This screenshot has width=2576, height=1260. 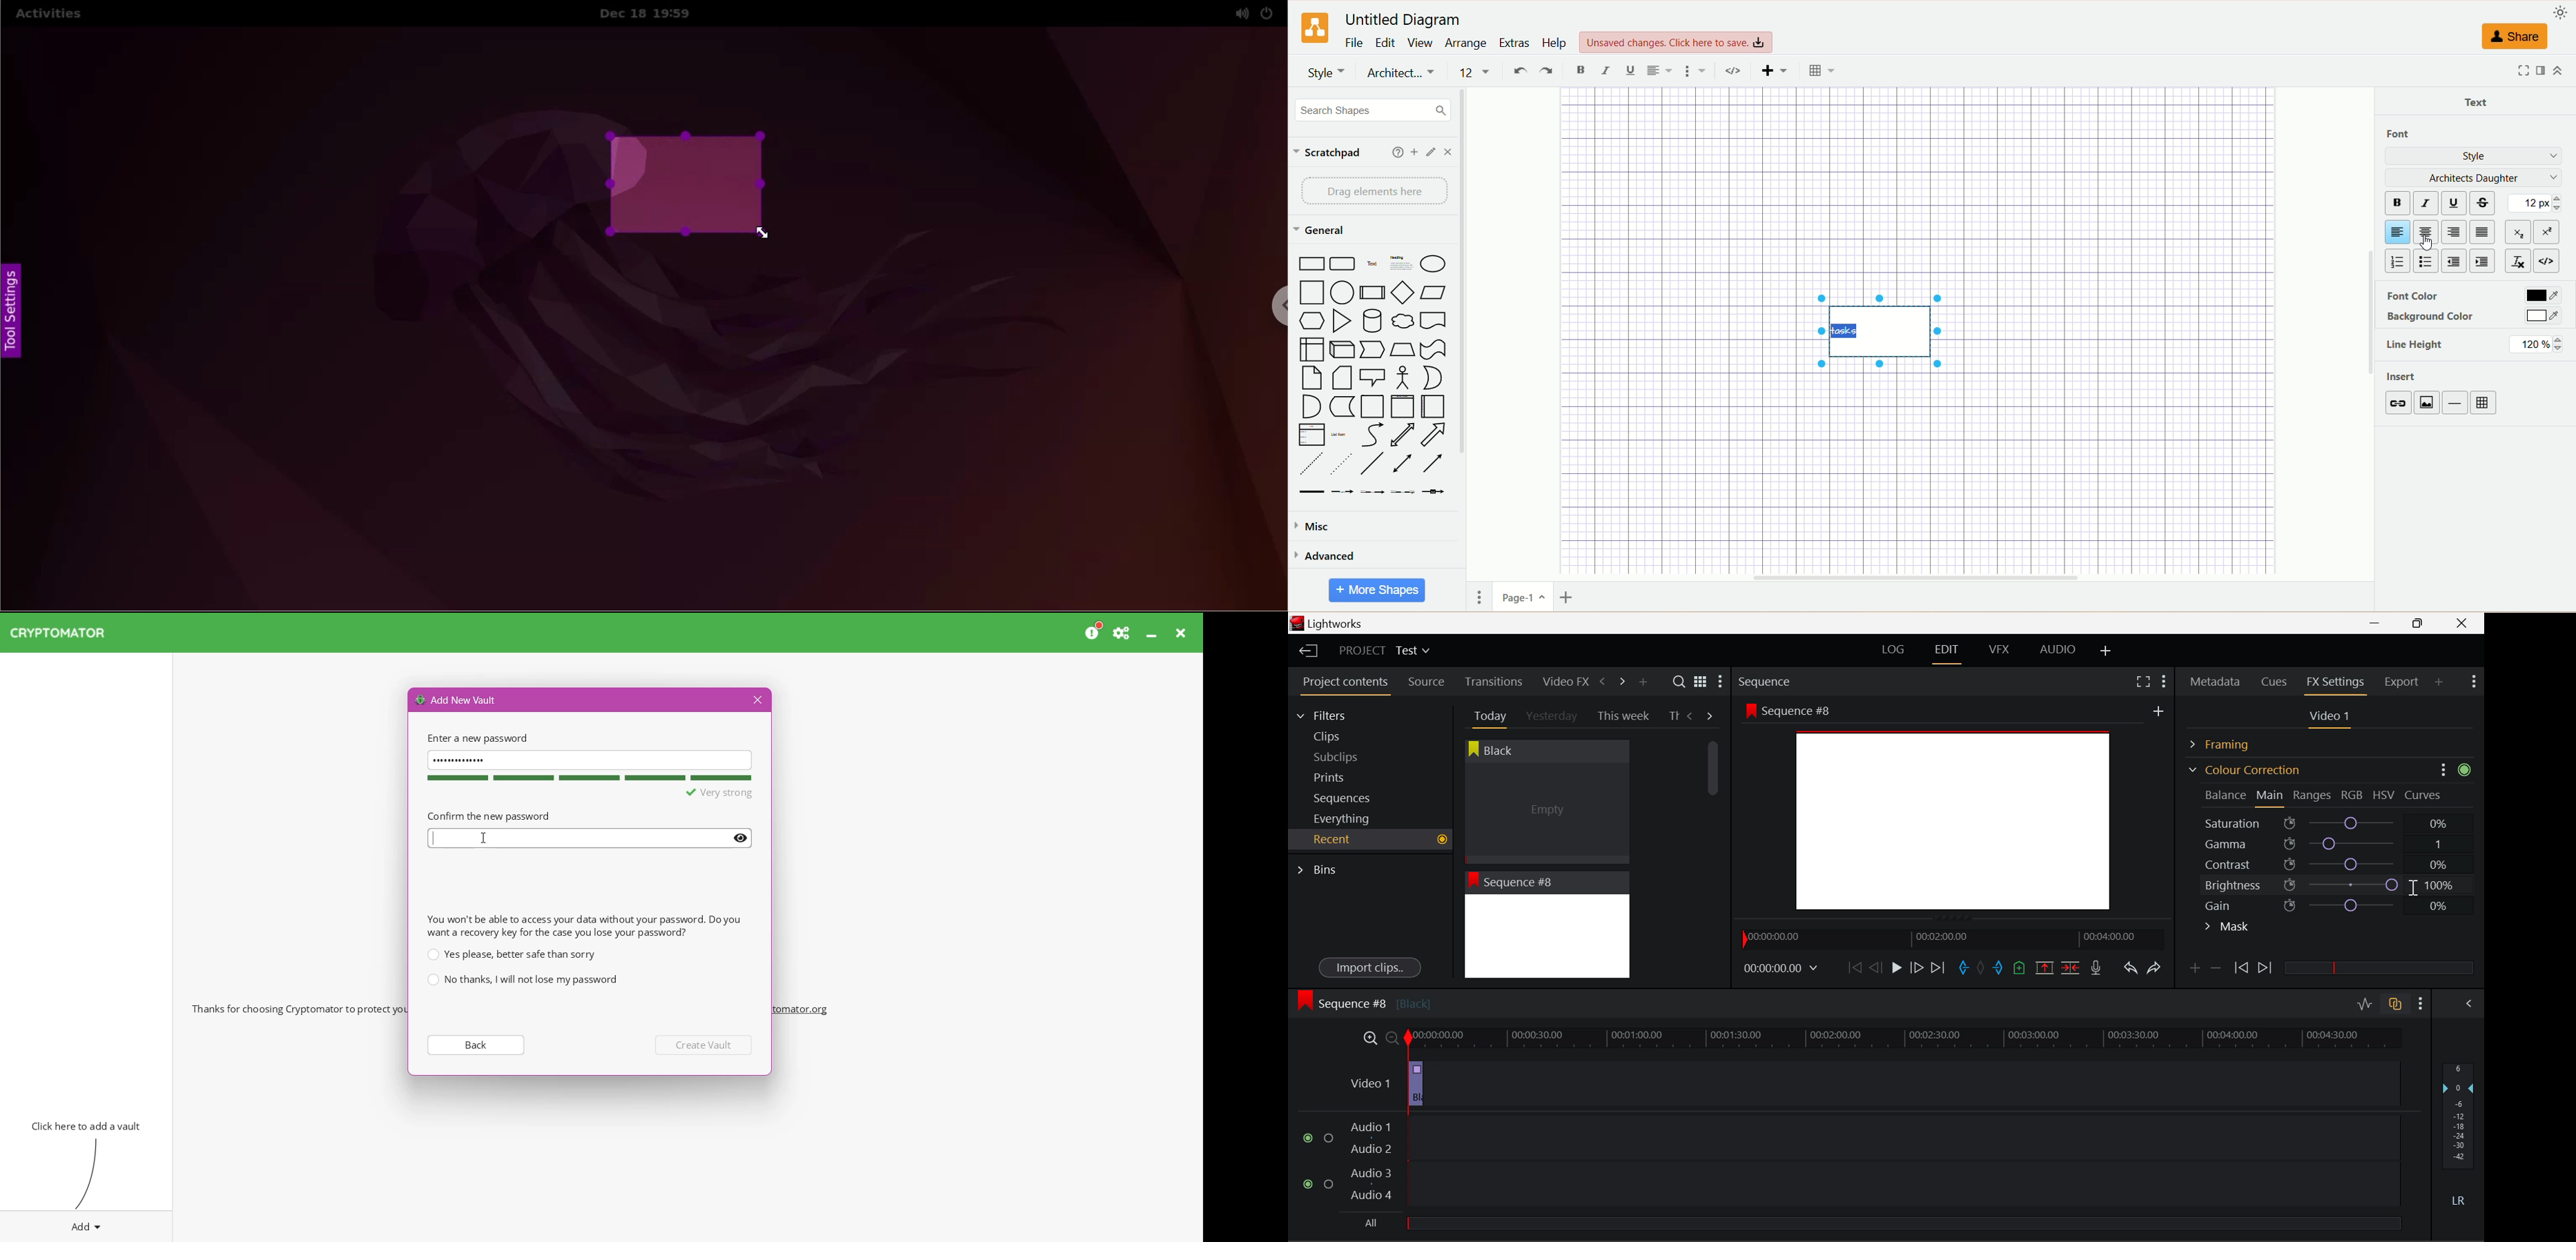 What do you see at coordinates (584, 925) in the screenshot?
I see `You won't be able to access your data without your password. Do want a recovery key for the case you lose your password` at bounding box center [584, 925].